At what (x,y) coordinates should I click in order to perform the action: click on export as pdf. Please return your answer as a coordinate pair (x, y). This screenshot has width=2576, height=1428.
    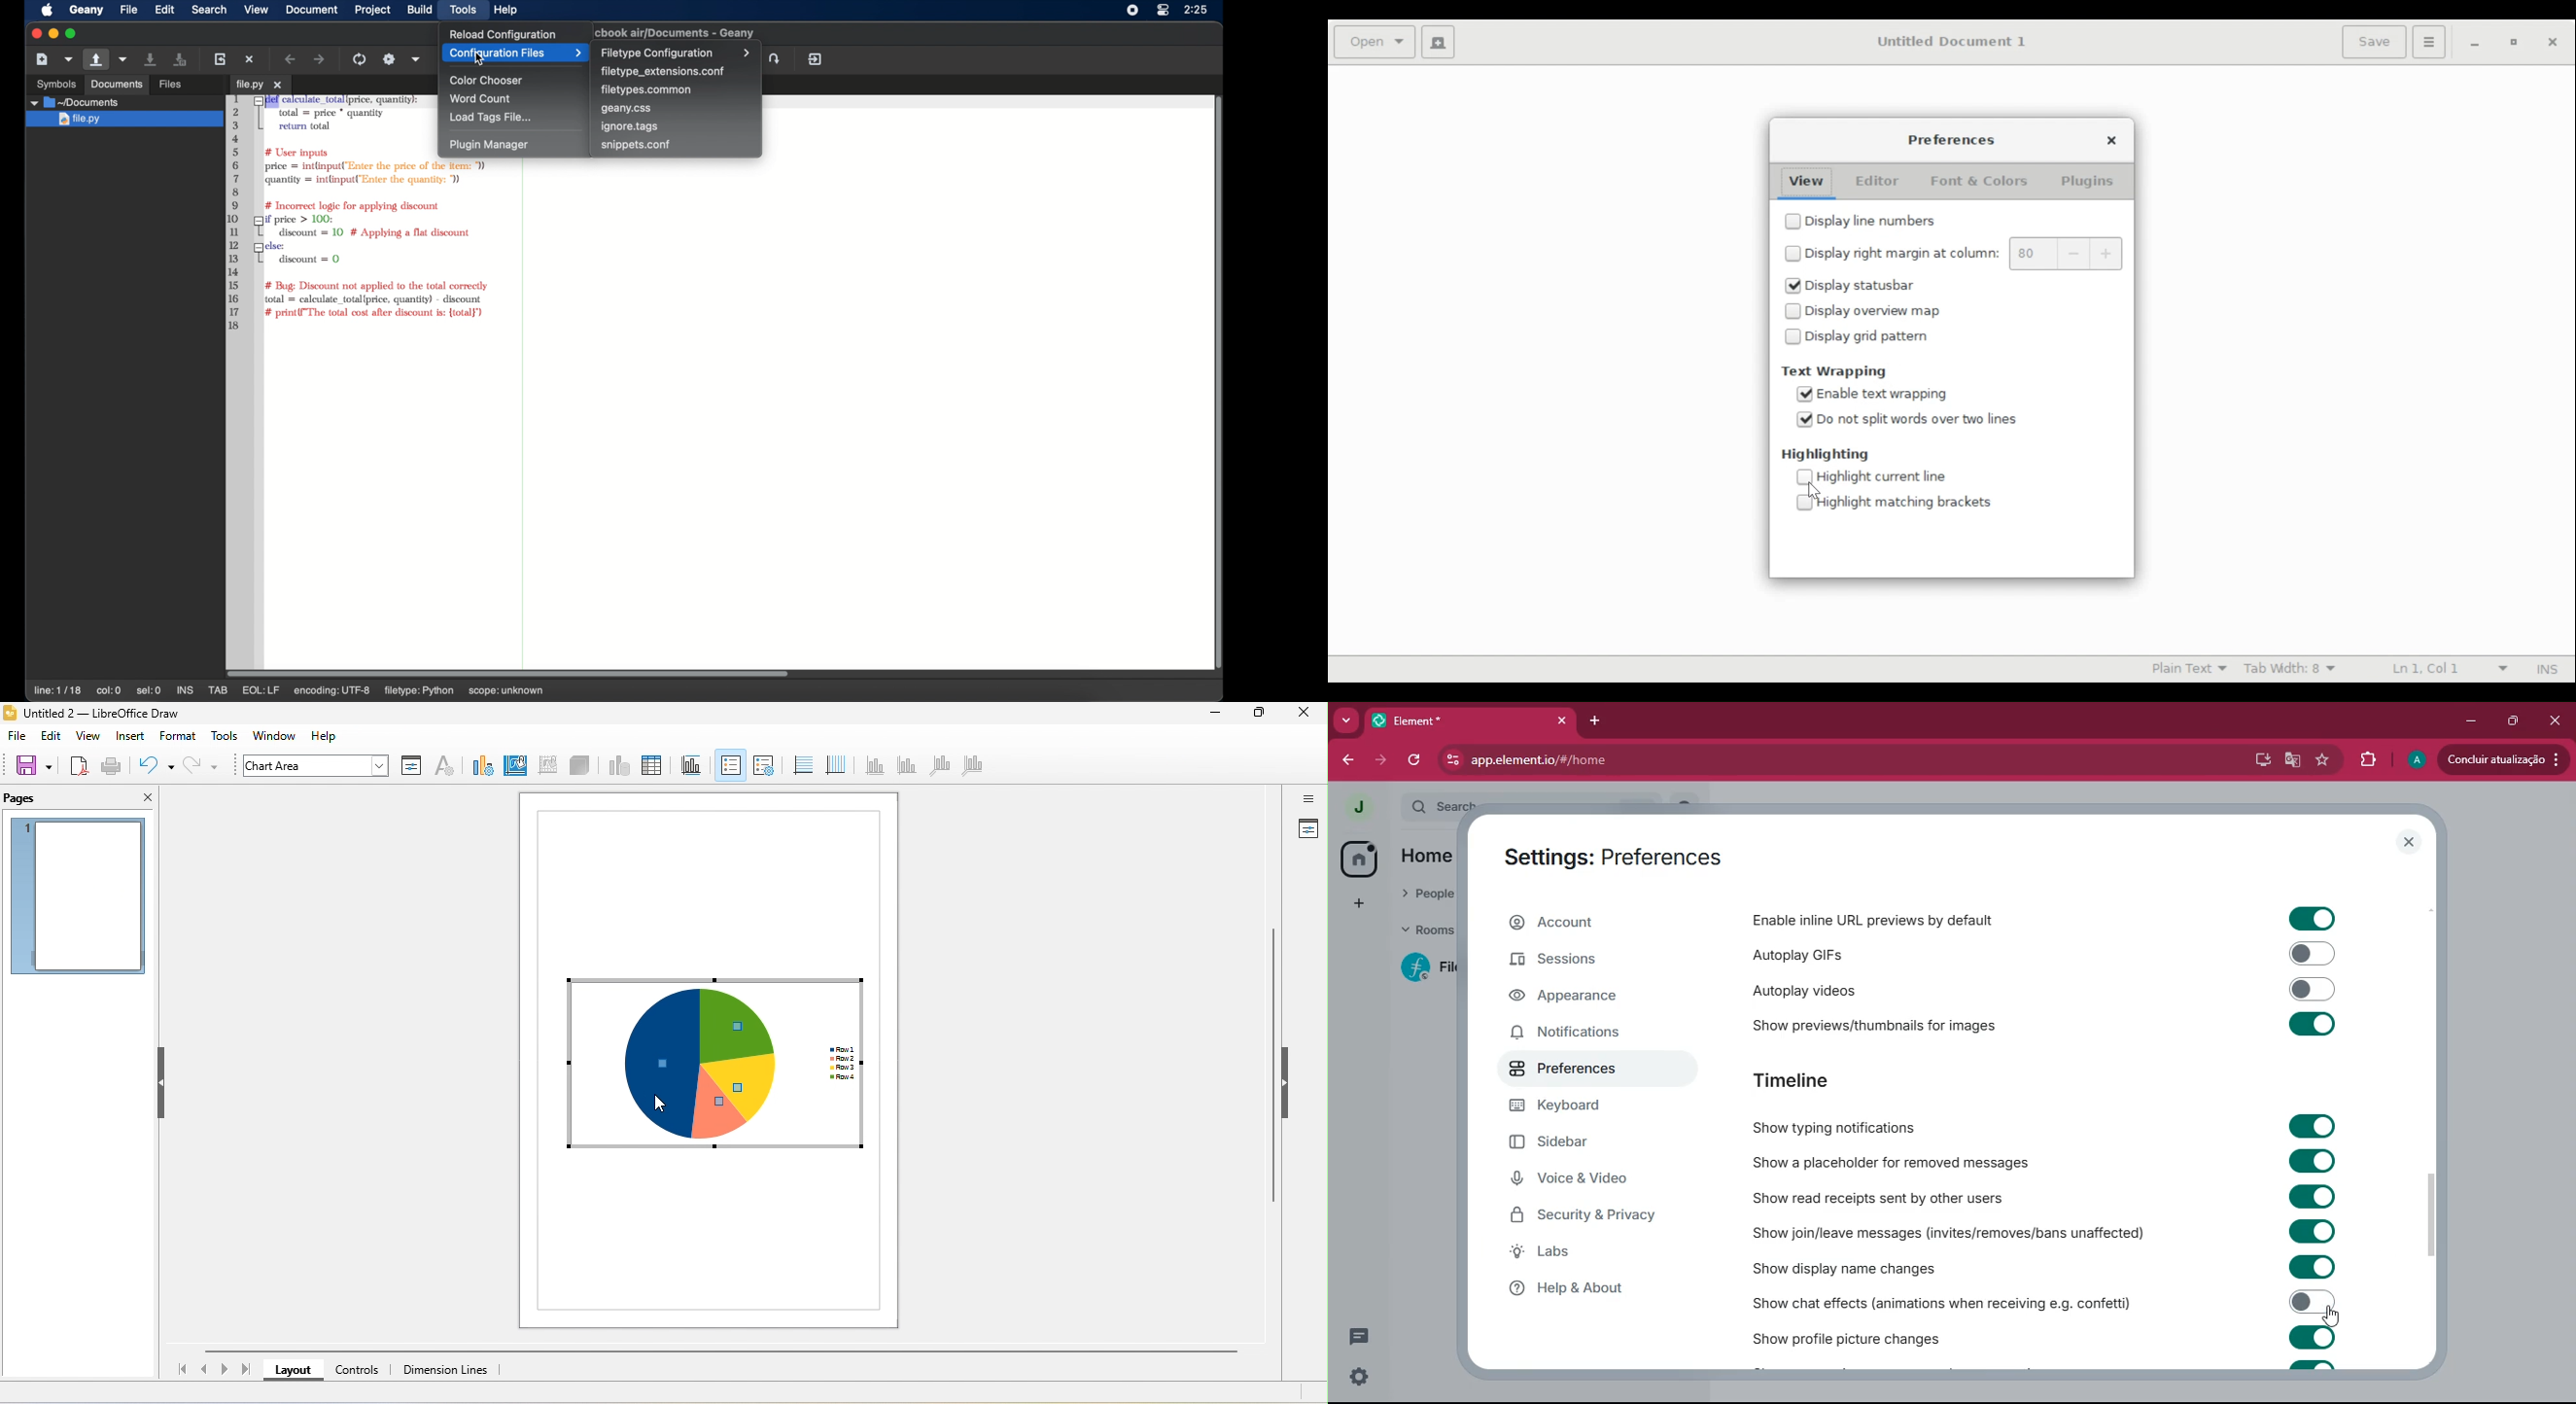
    Looking at the image, I should click on (79, 765).